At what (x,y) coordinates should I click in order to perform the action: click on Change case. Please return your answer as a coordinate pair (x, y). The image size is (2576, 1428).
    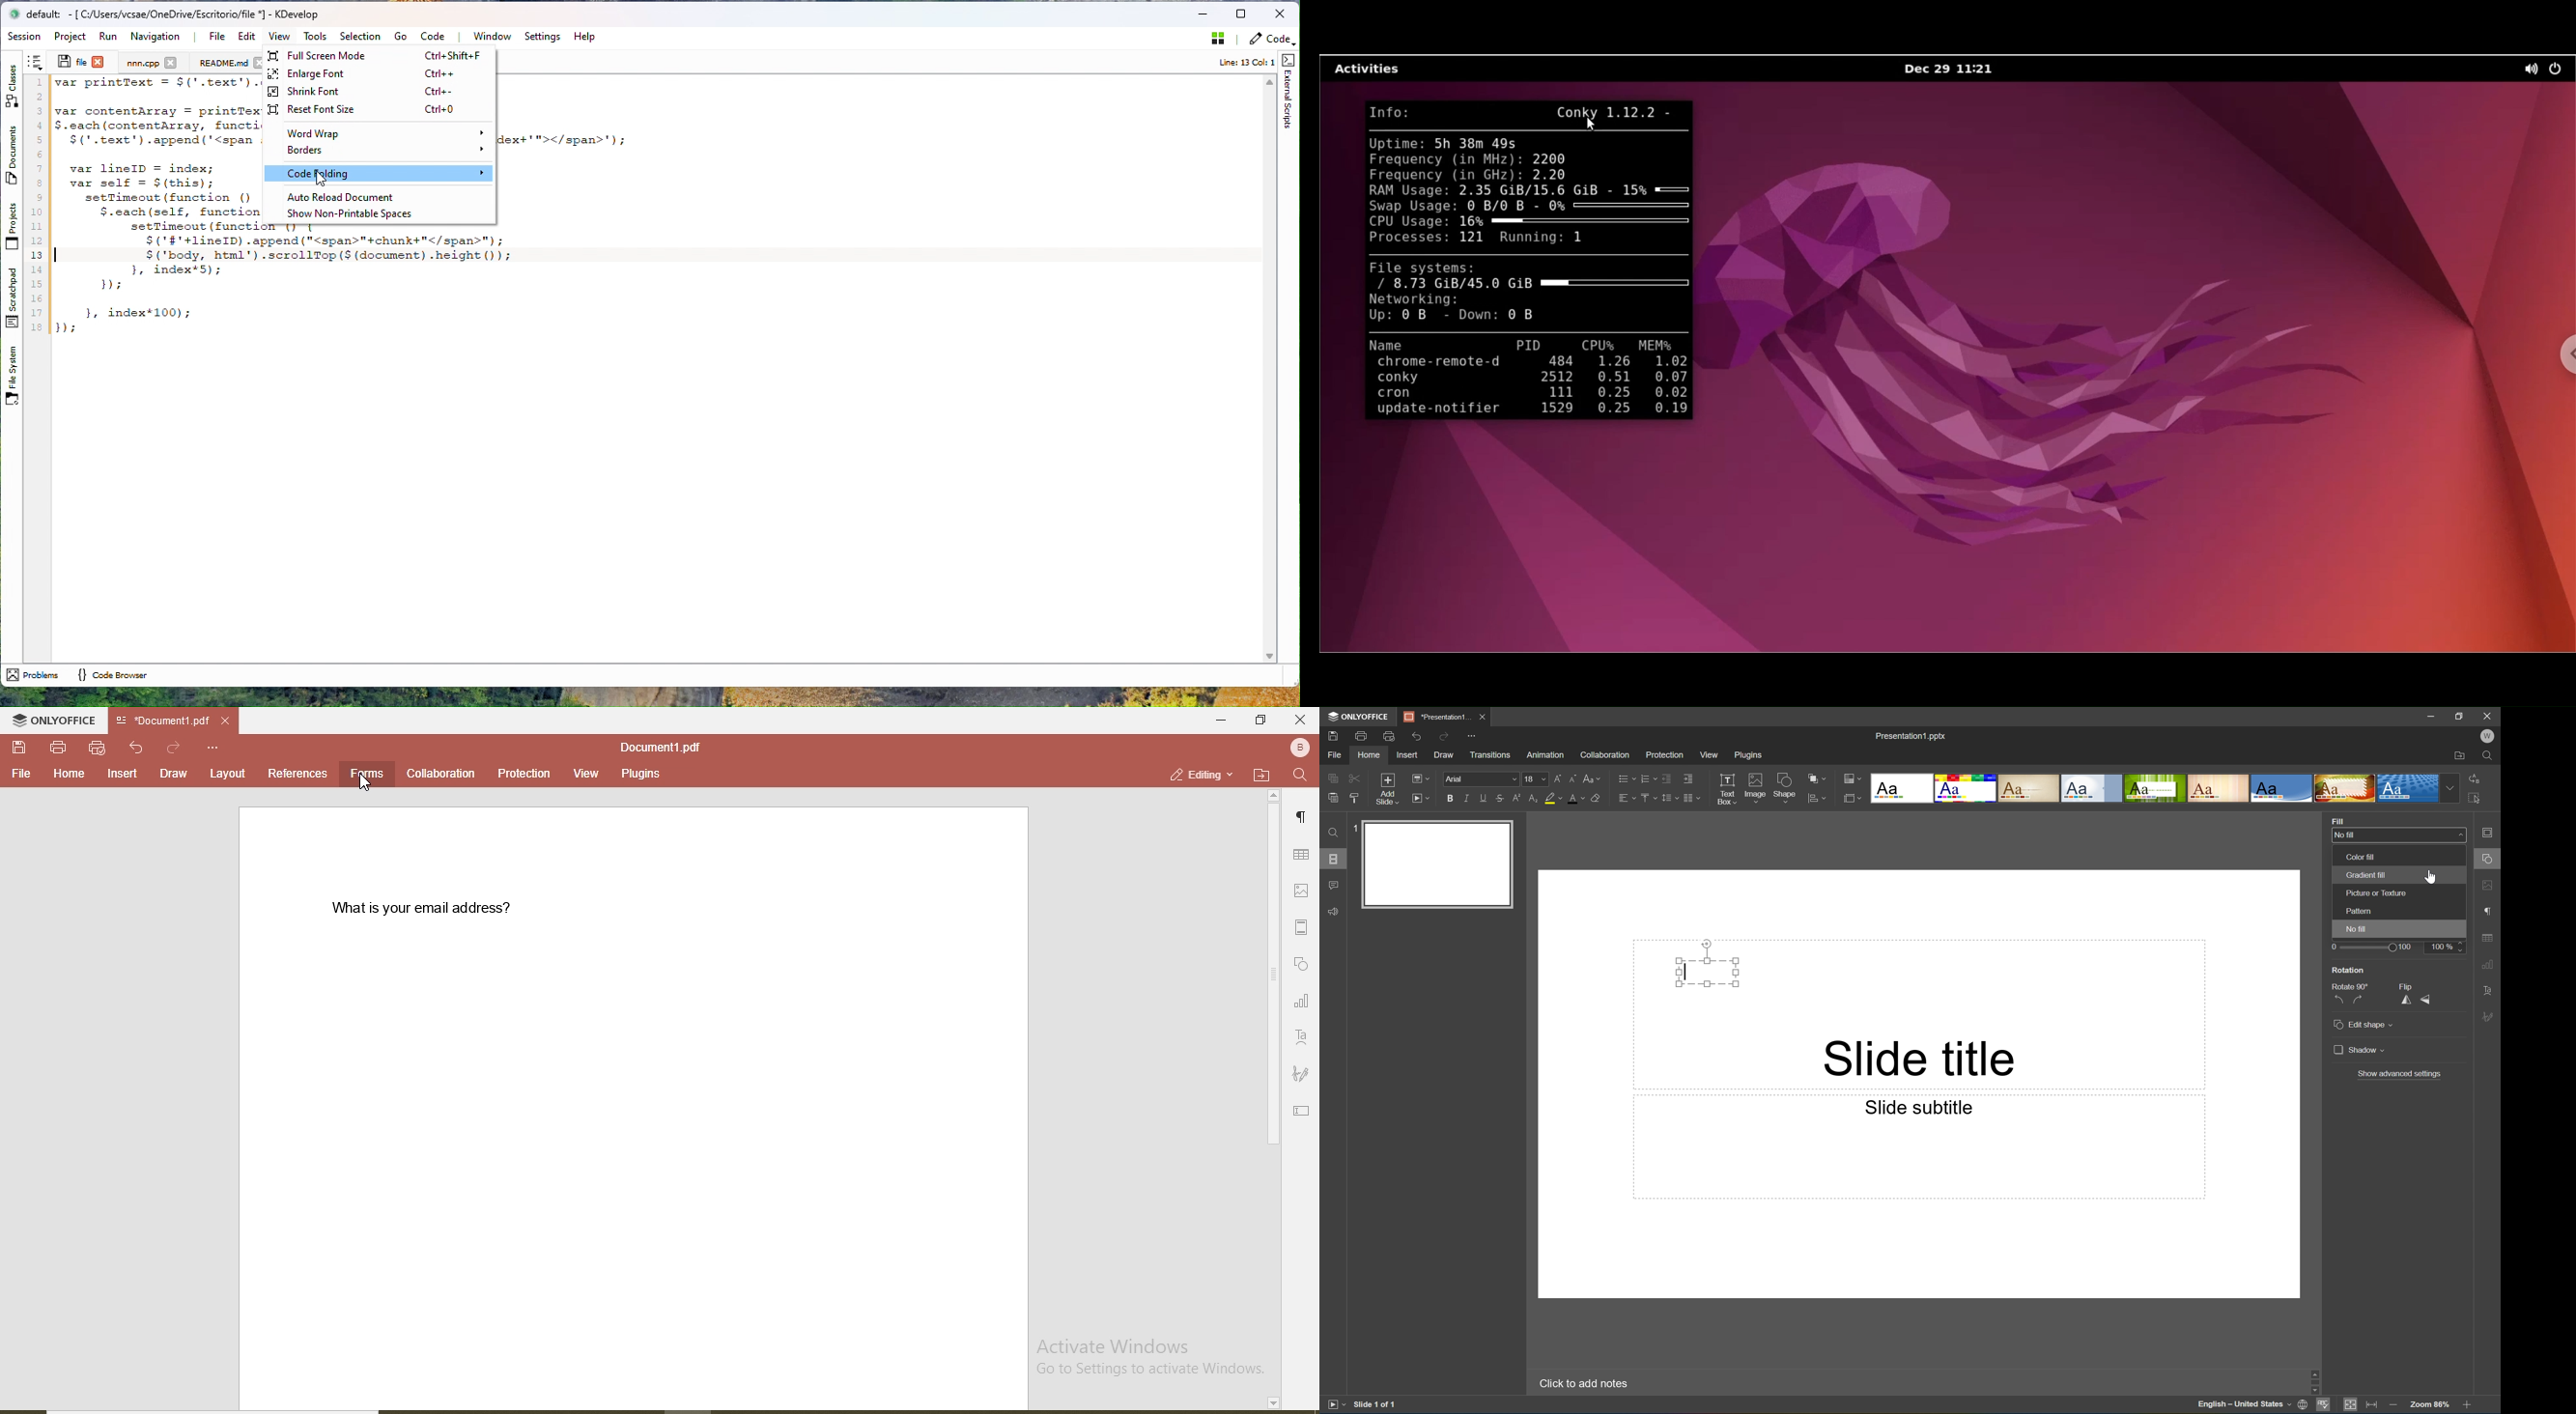
    Looking at the image, I should click on (1592, 776).